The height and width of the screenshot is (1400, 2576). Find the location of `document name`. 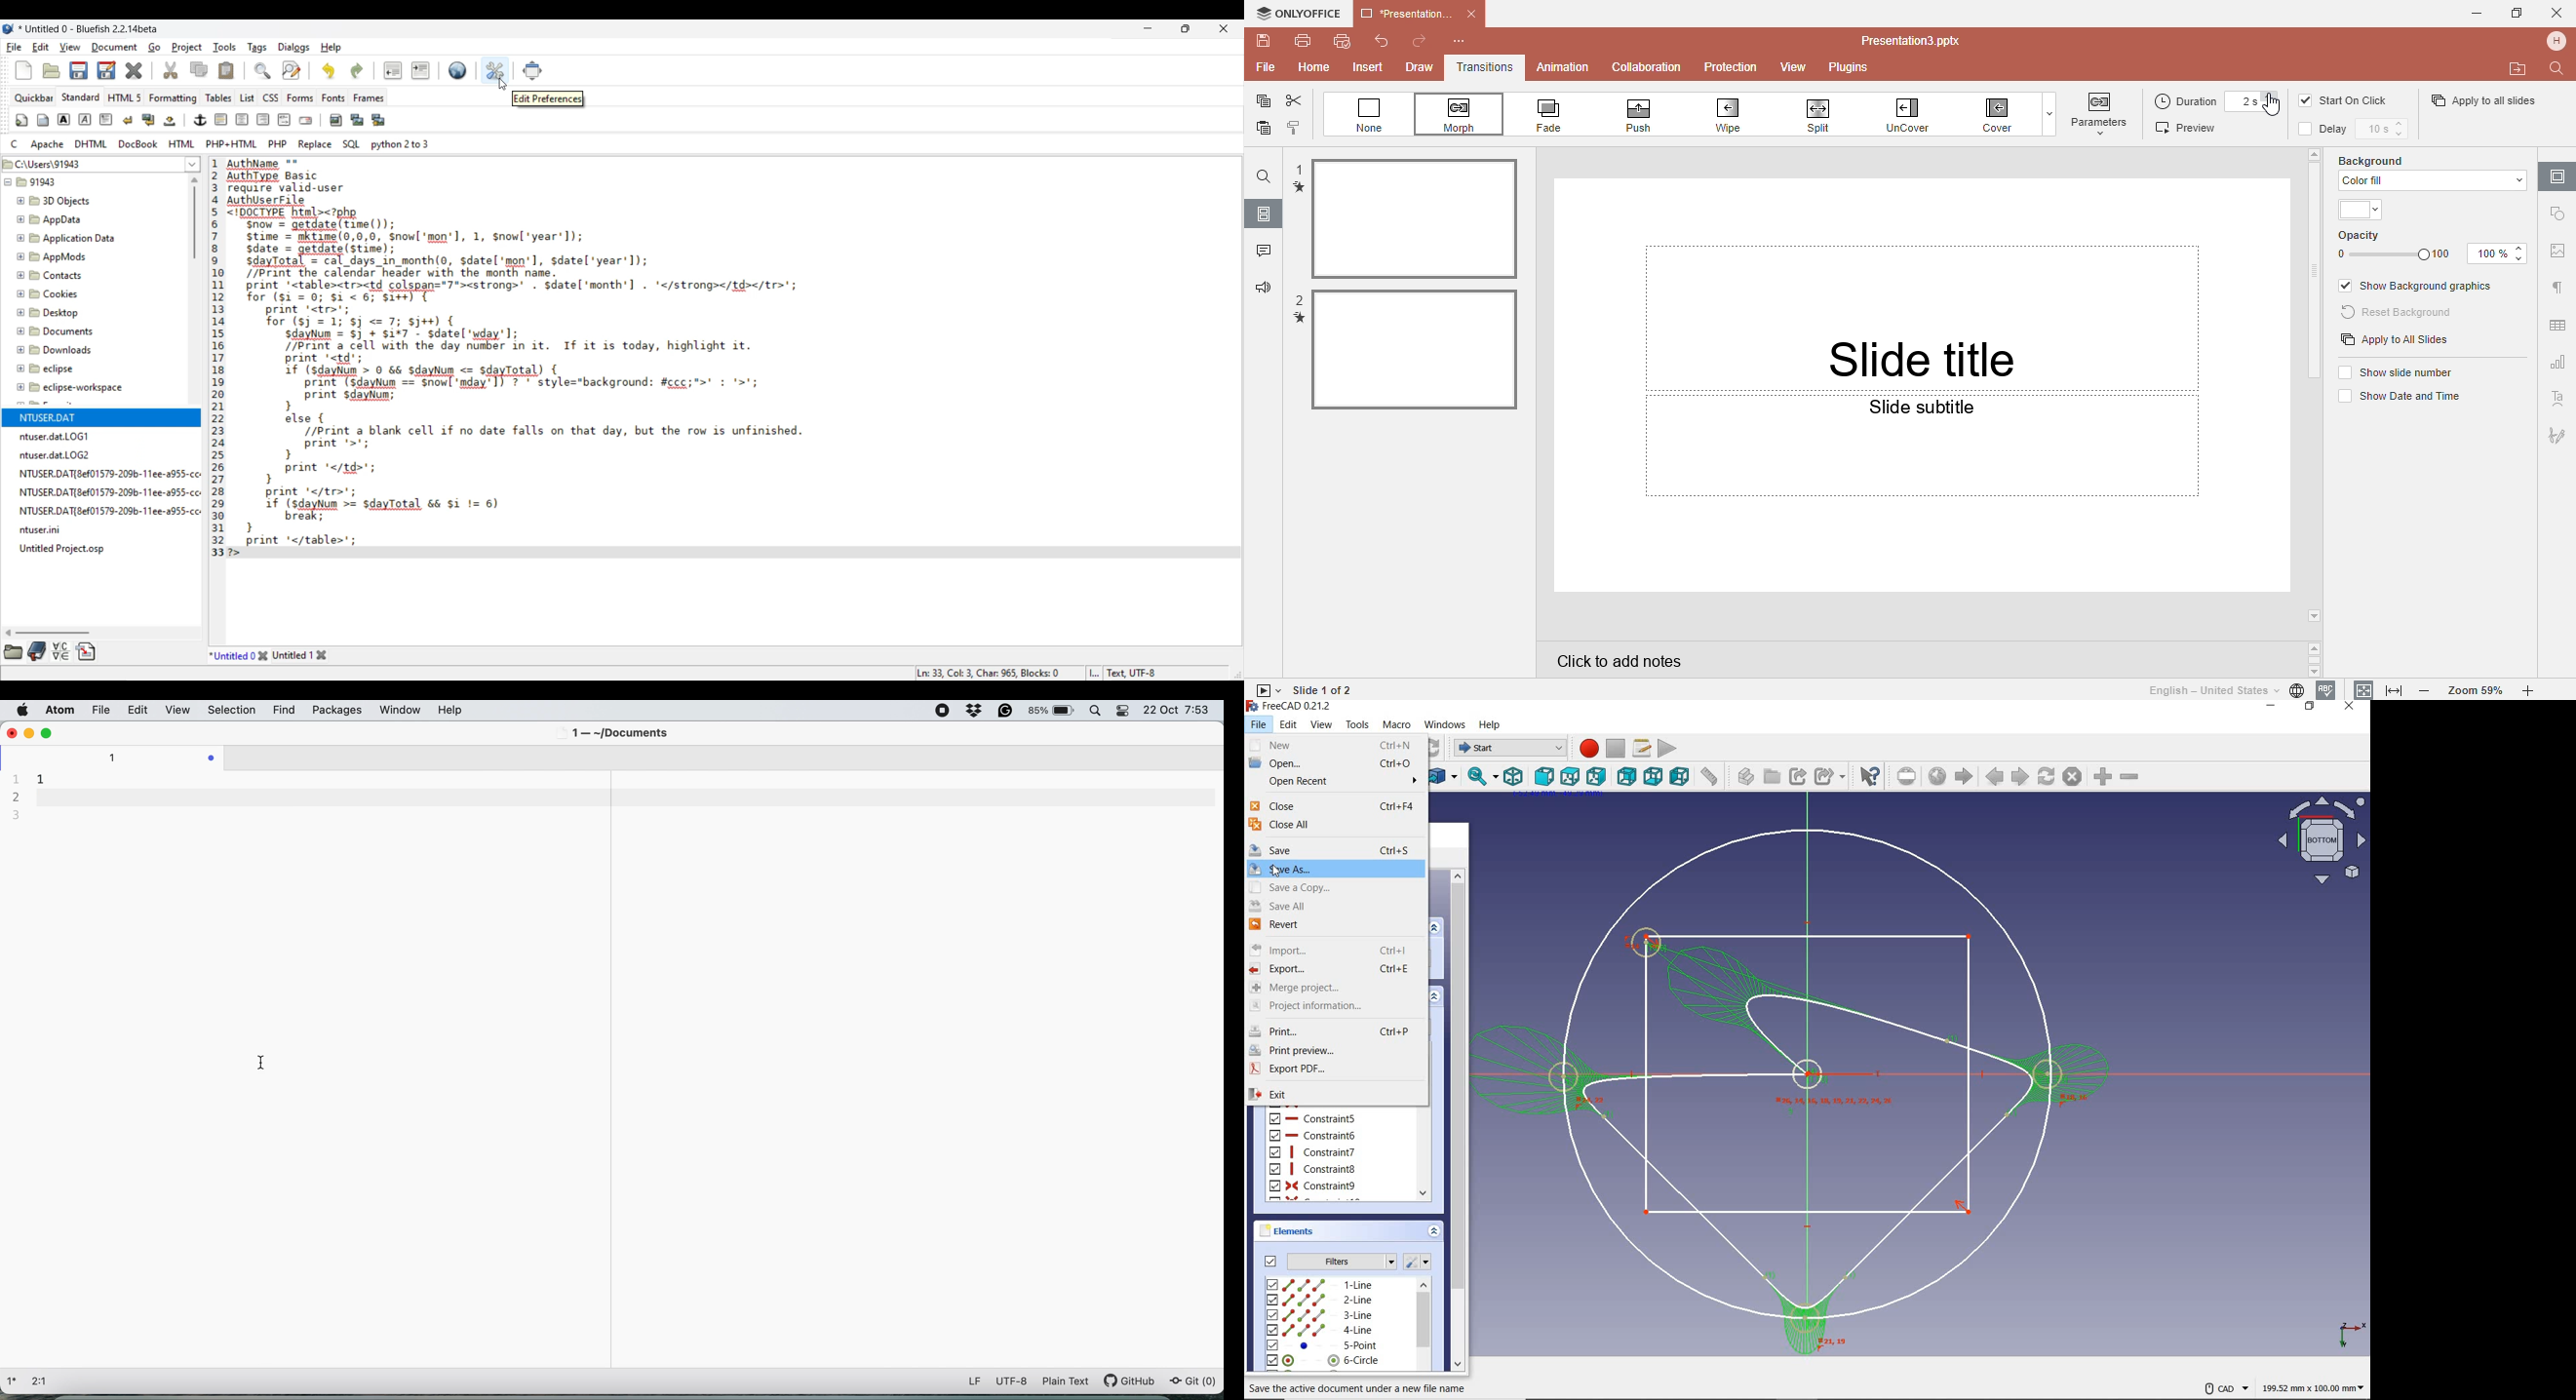

document name is located at coordinates (117, 757).